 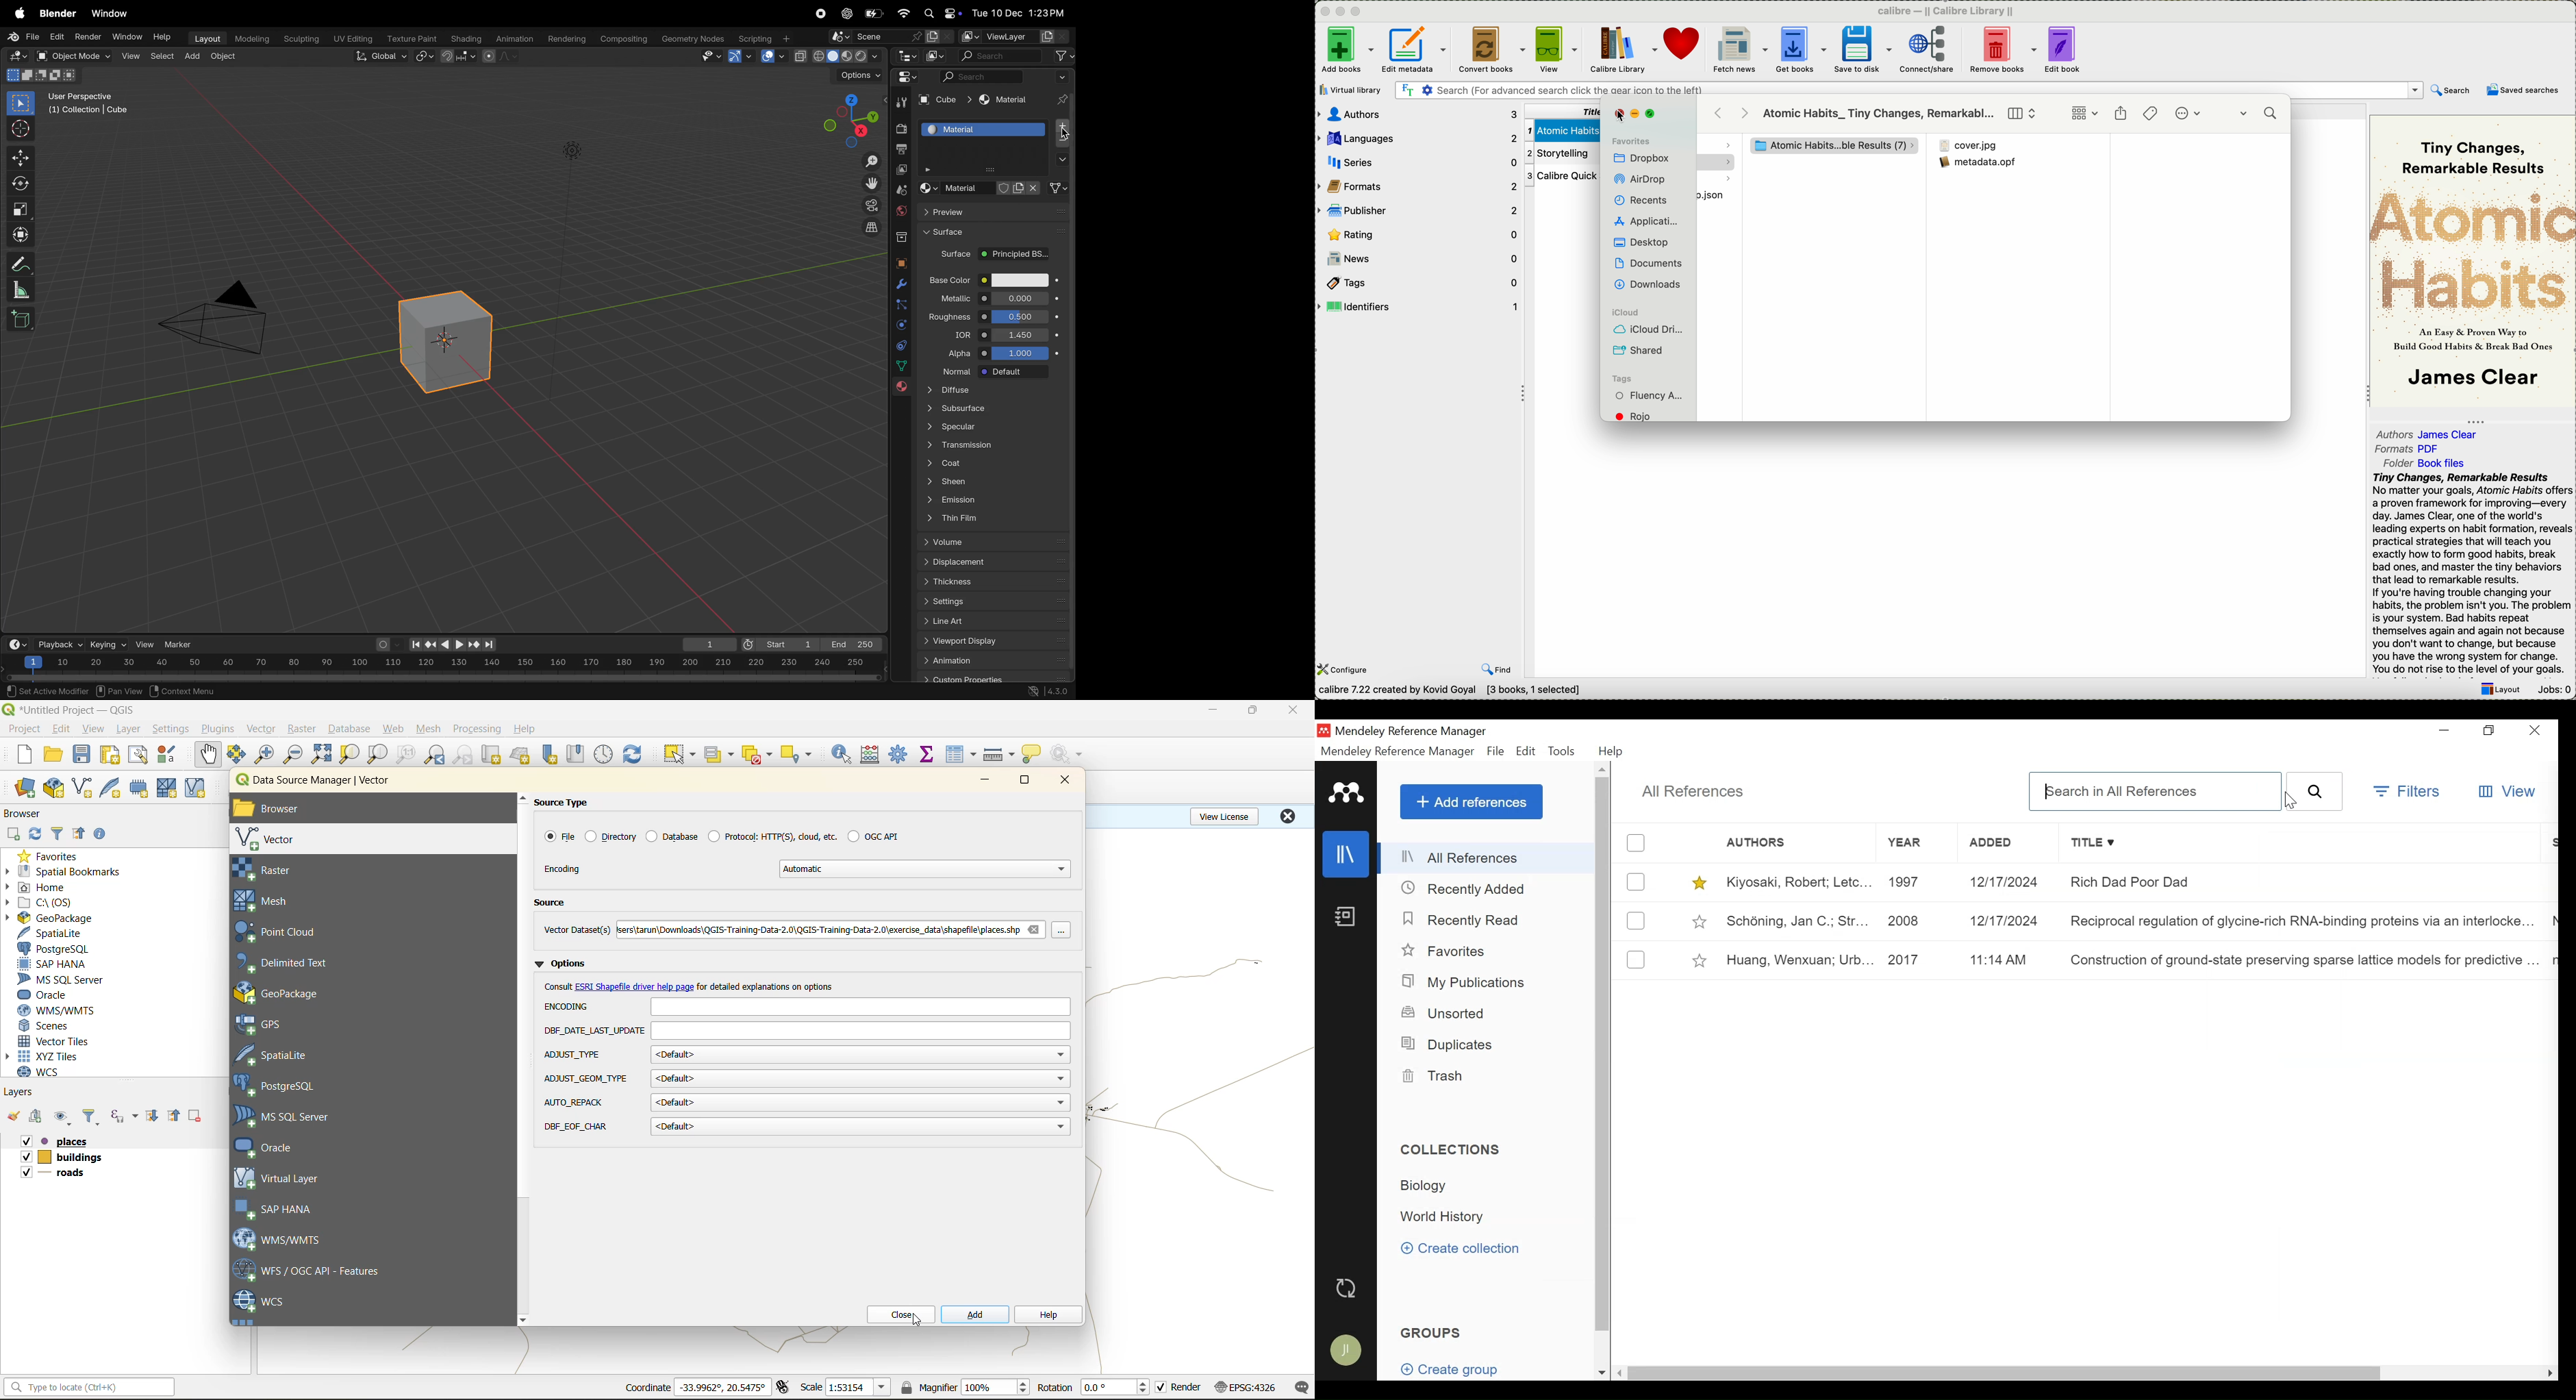 I want to click on Restore, so click(x=2489, y=730).